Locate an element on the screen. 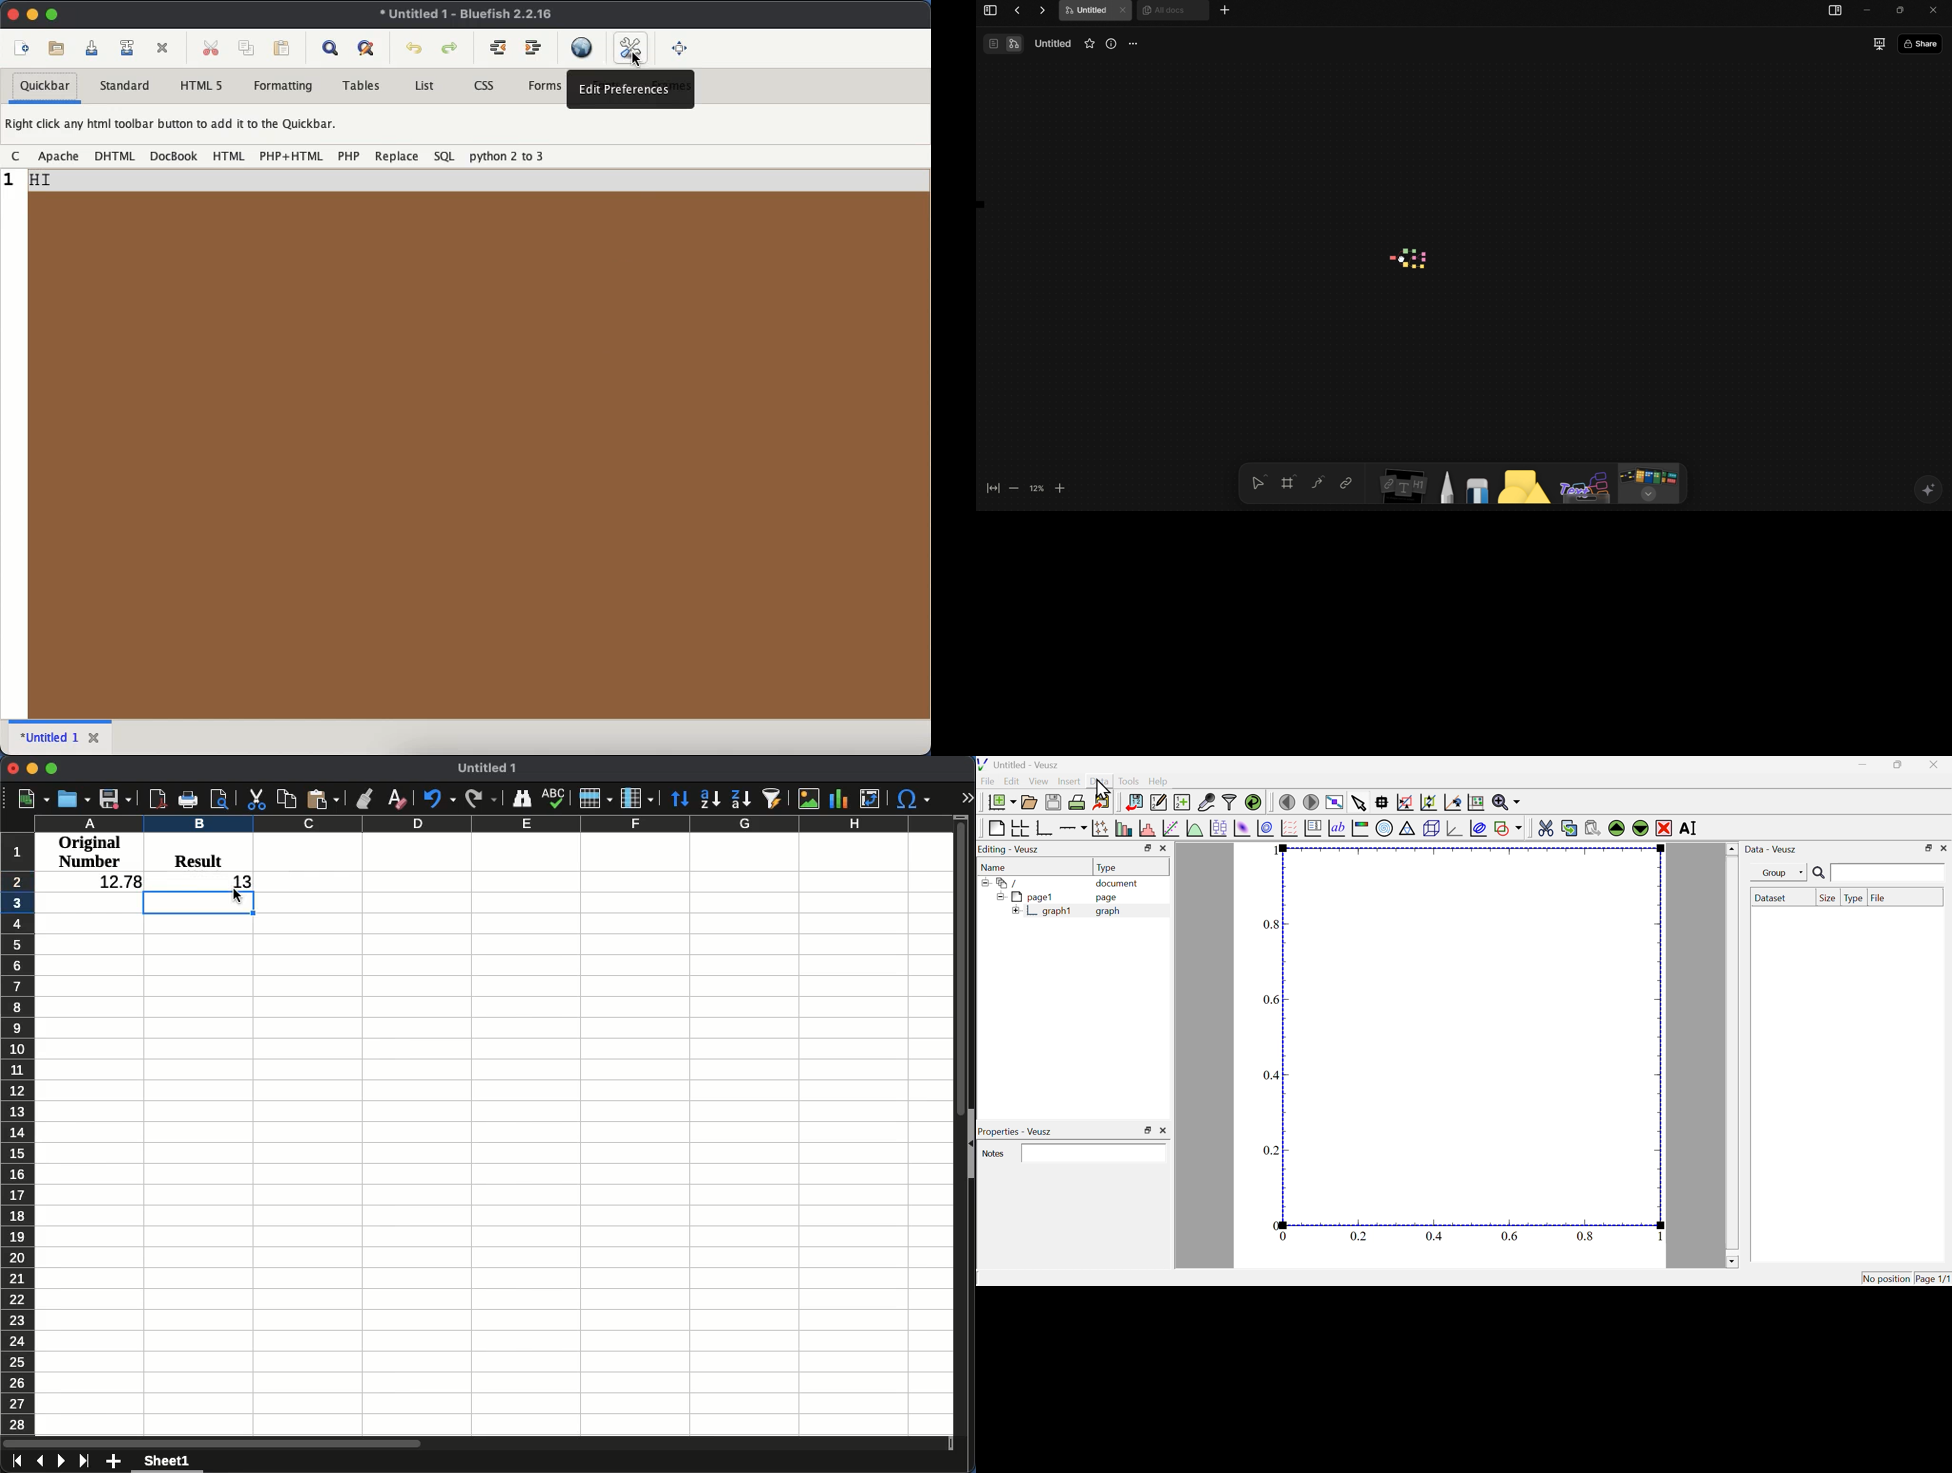 The height and width of the screenshot is (1484, 1960). 1 is located at coordinates (11, 181).